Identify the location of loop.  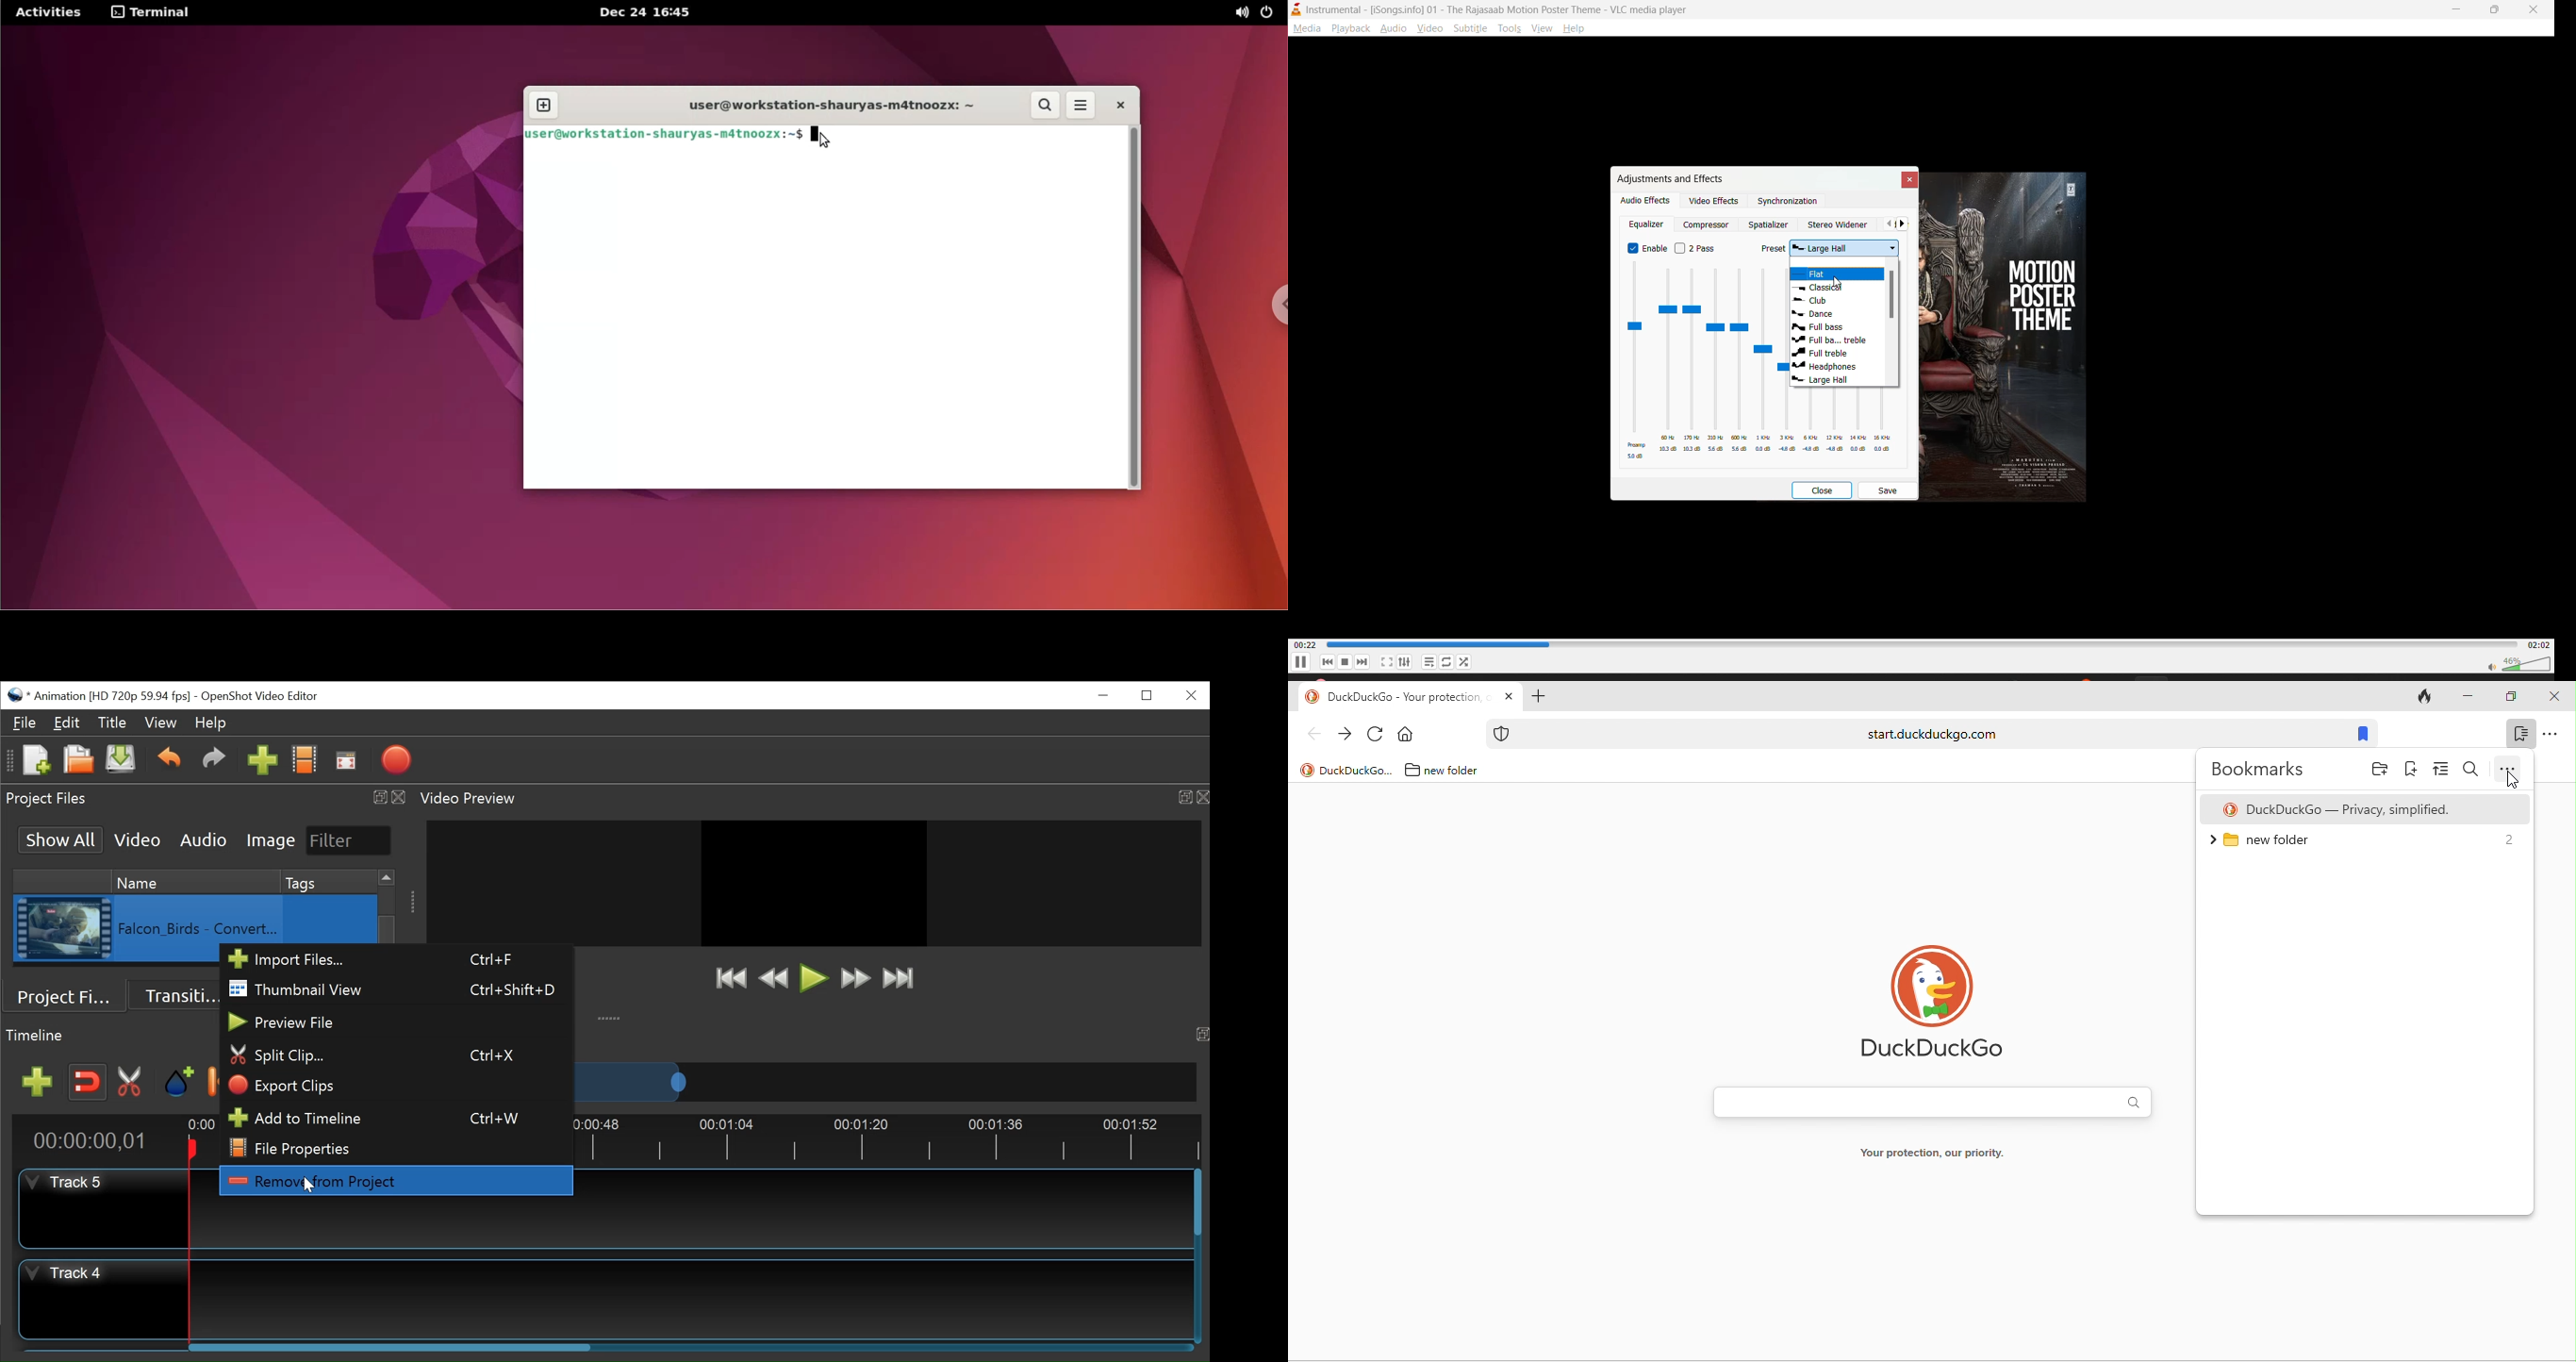
(1447, 661).